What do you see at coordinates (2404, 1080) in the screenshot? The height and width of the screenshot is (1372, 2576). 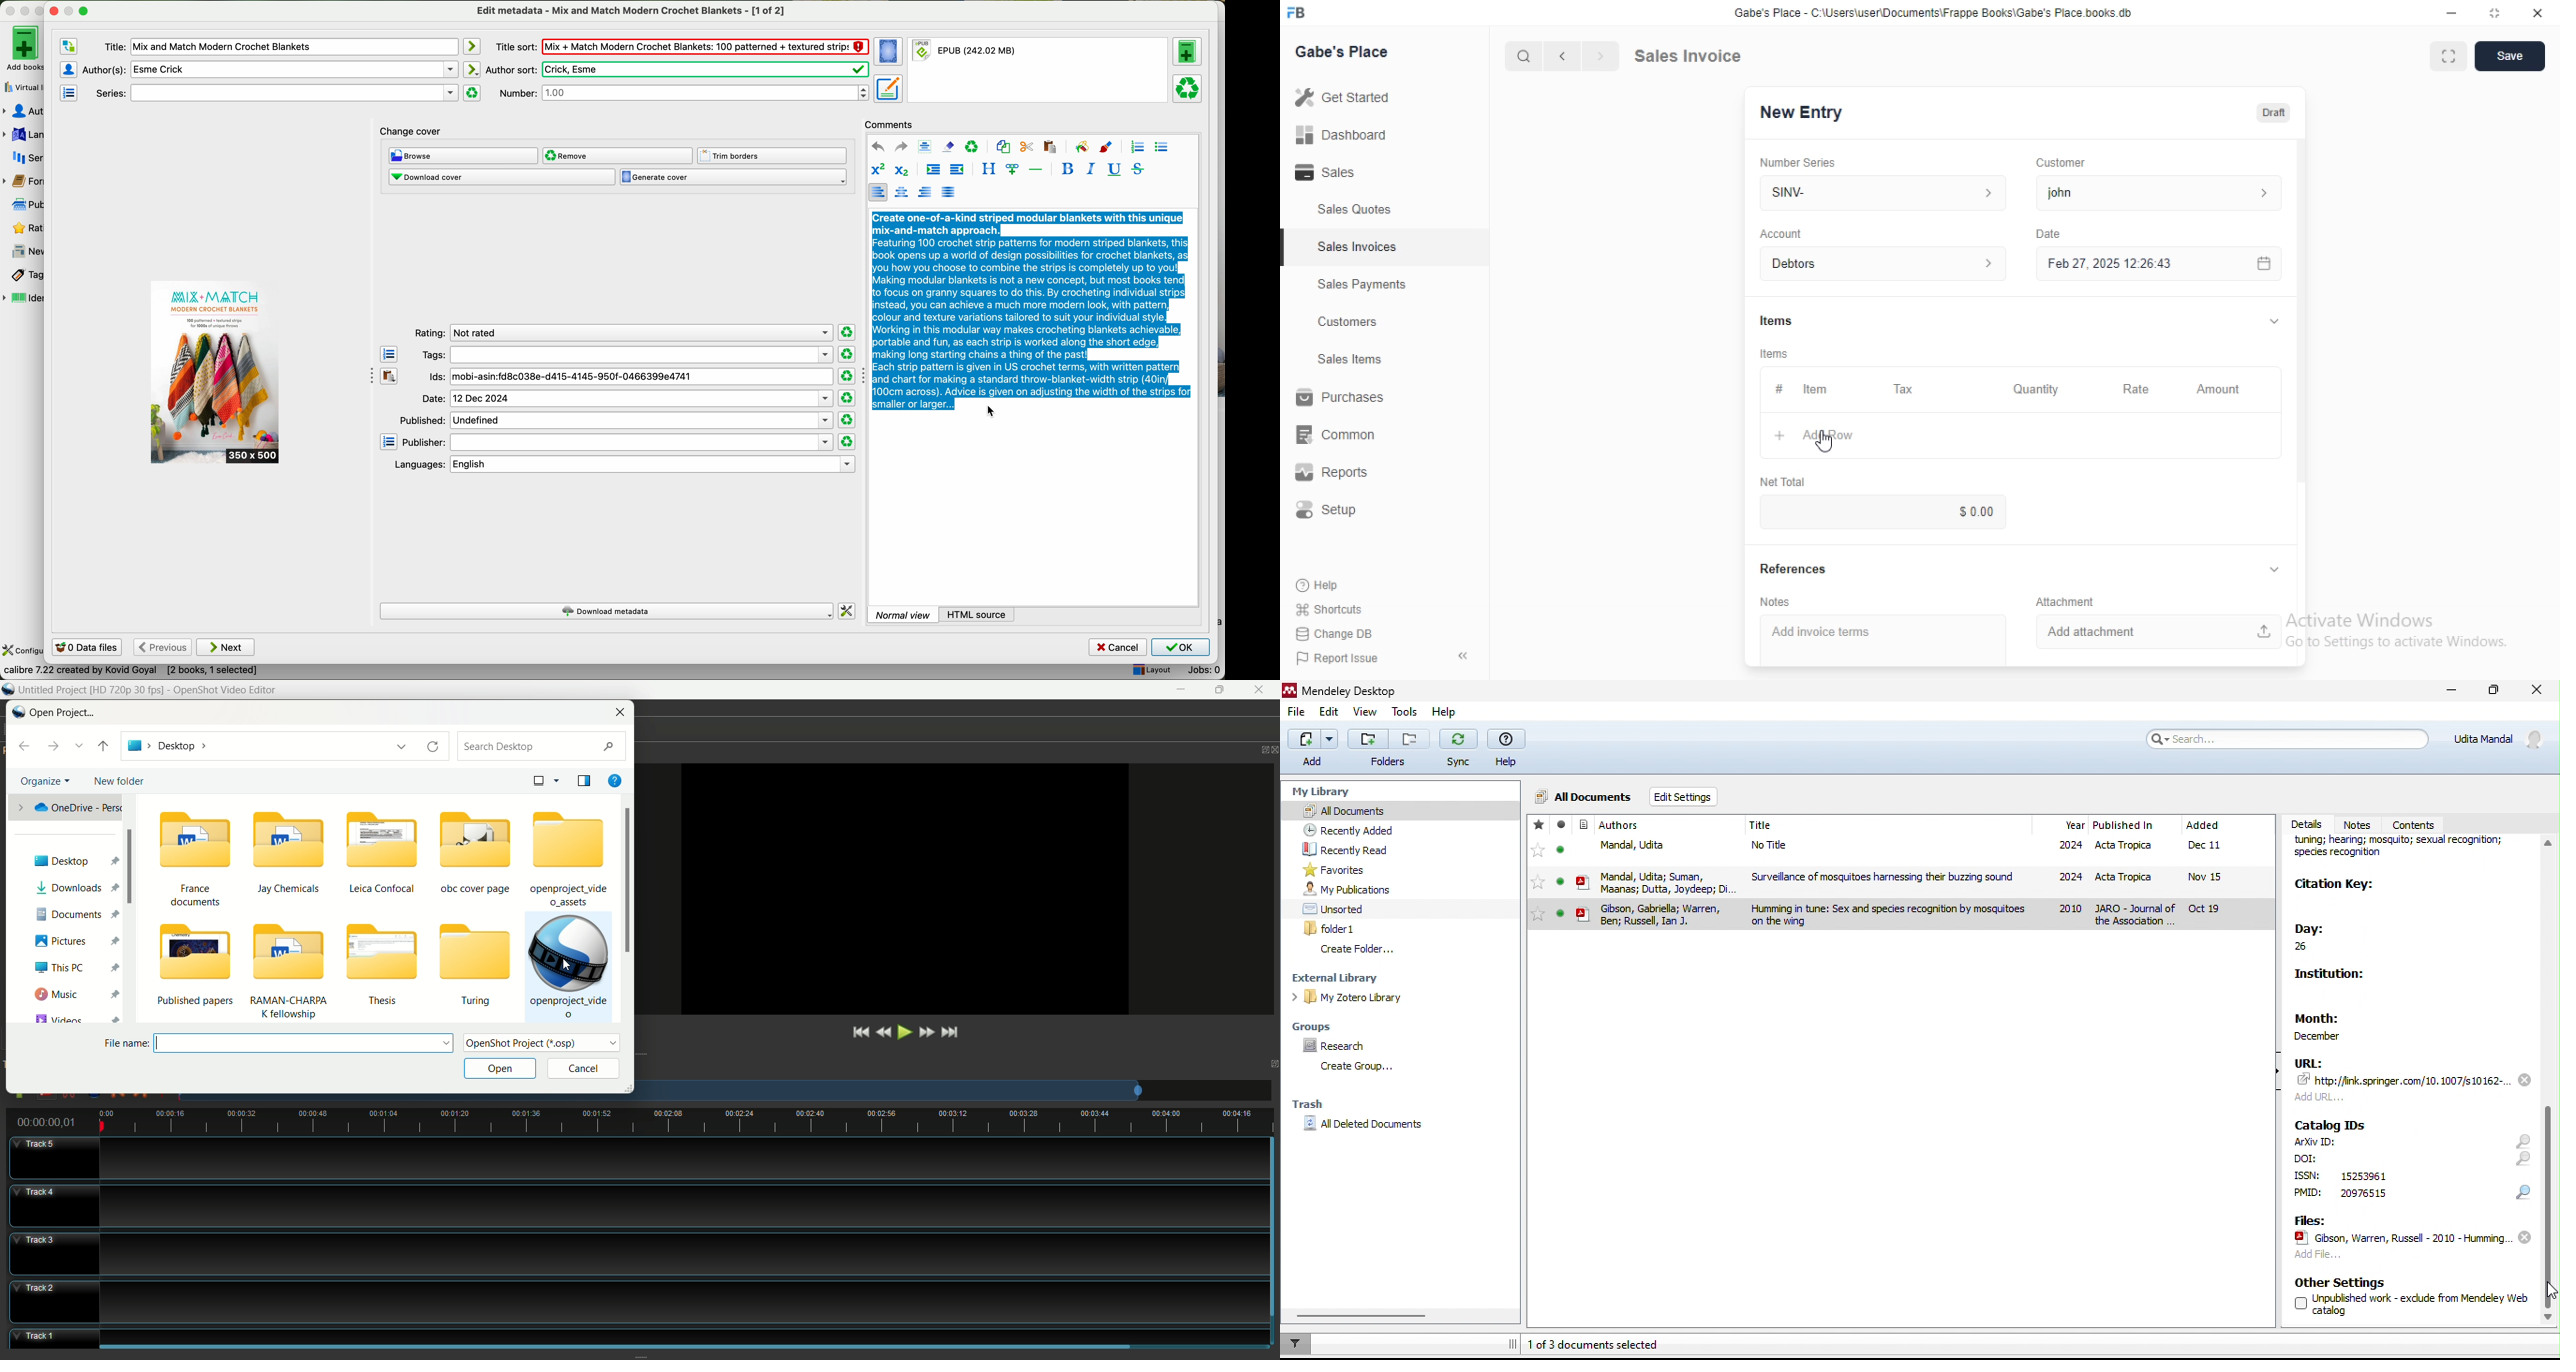 I see `link` at bounding box center [2404, 1080].